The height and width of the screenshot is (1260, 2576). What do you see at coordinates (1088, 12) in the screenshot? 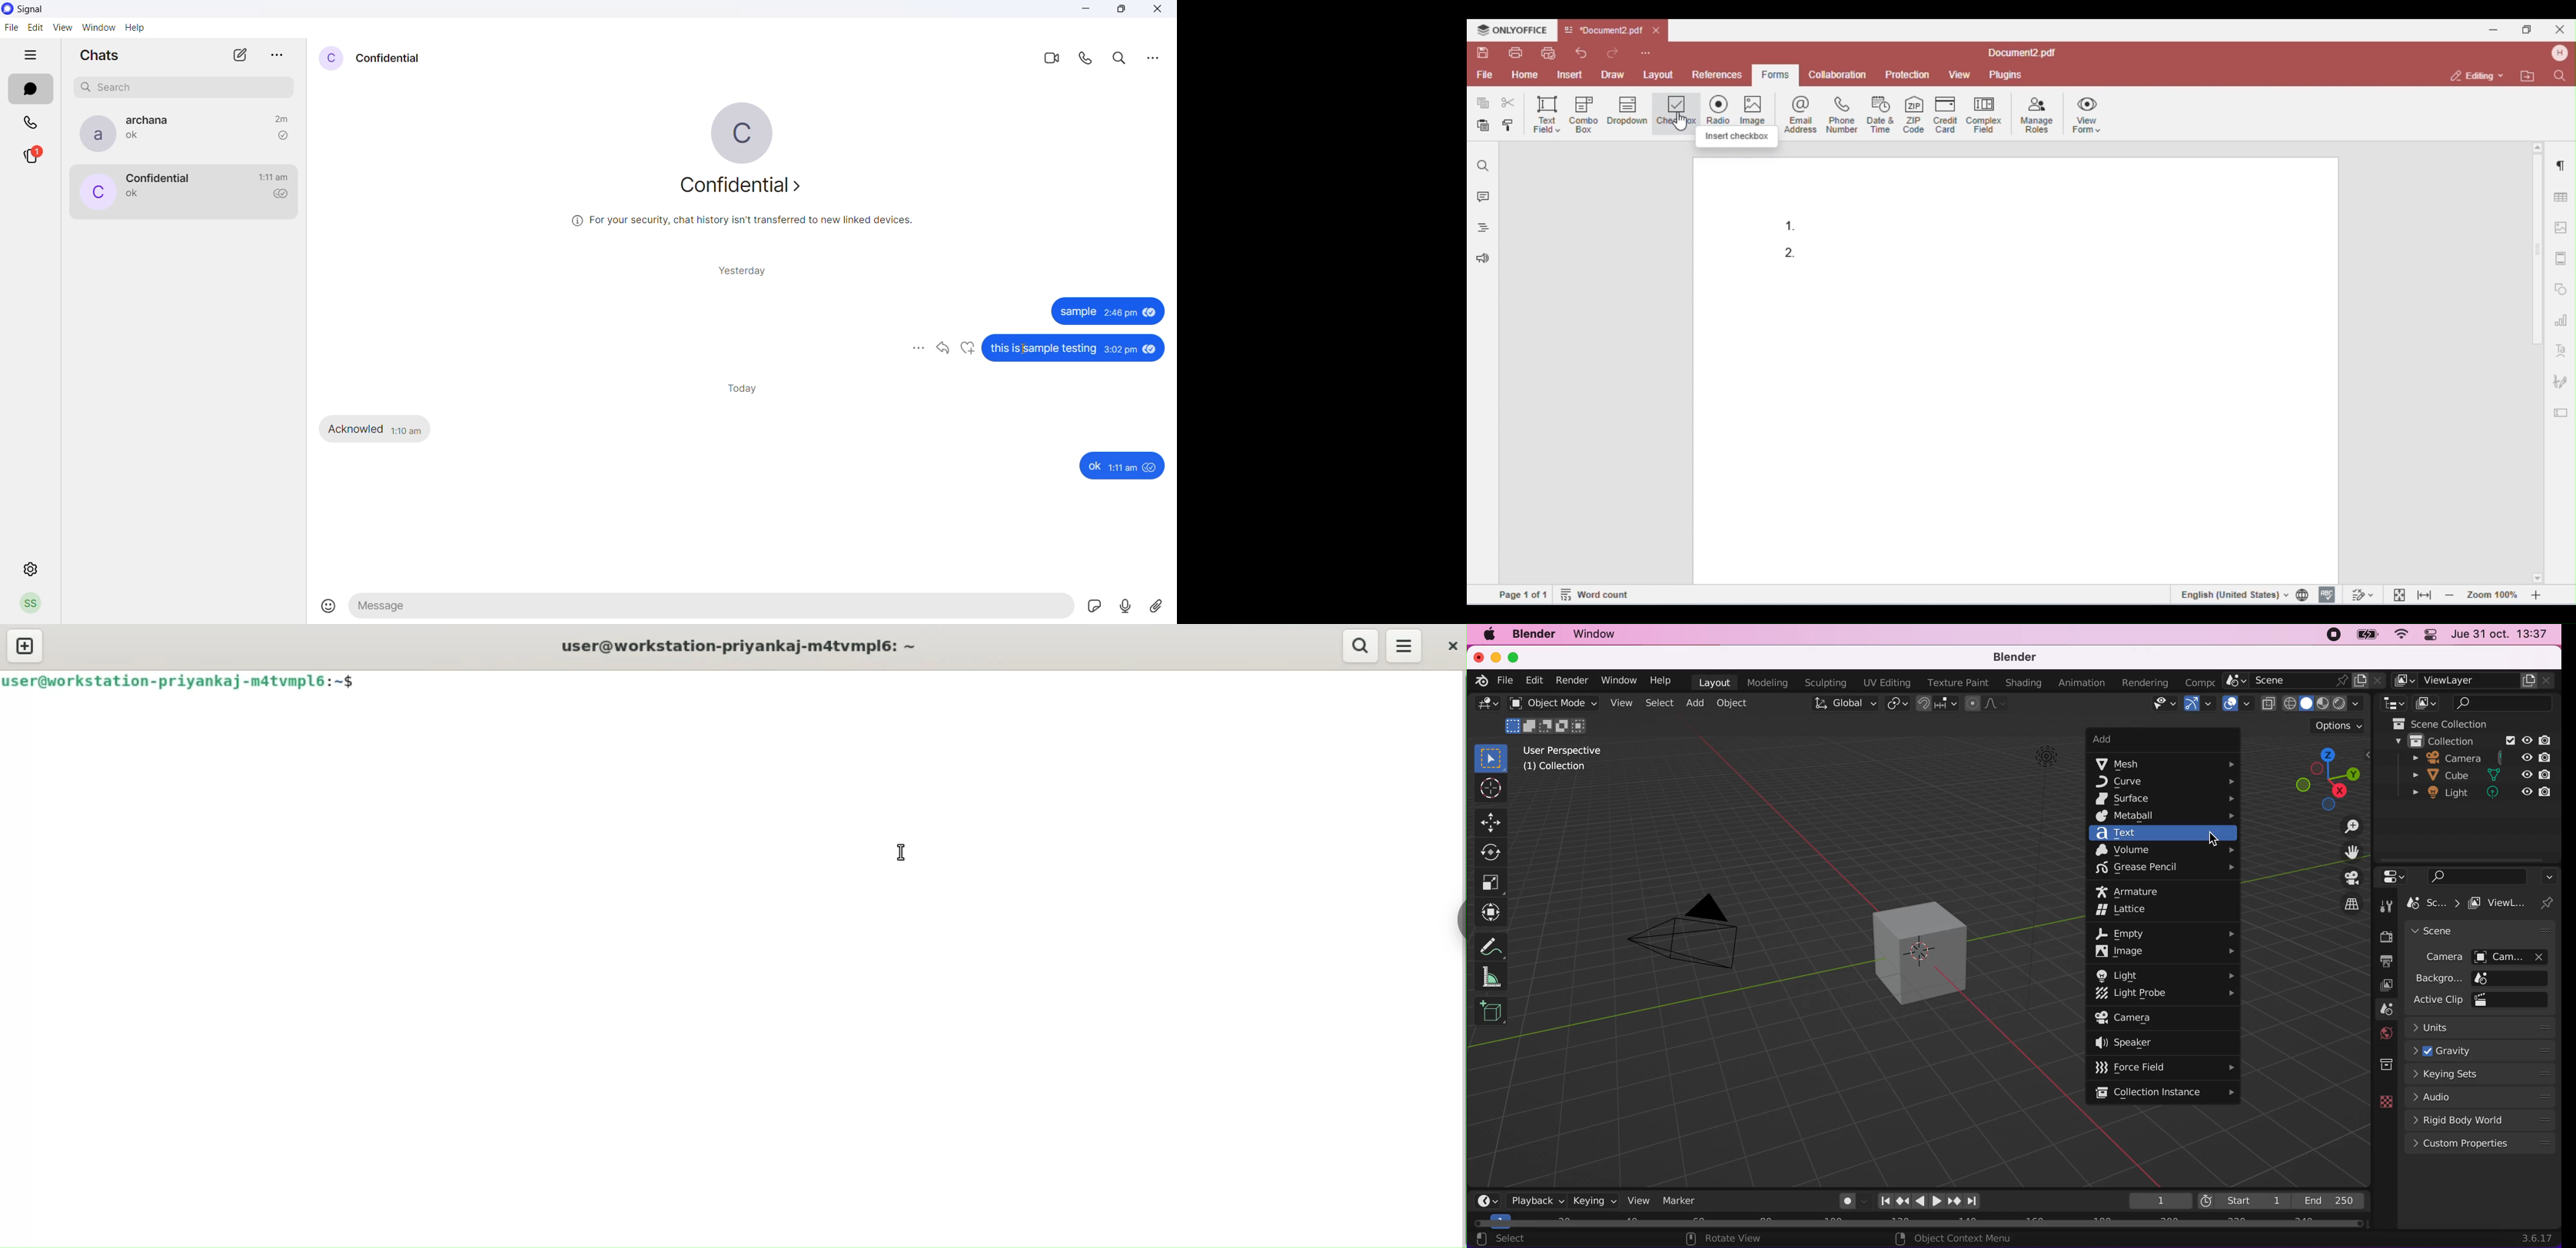
I see `minimize` at bounding box center [1088, 12].